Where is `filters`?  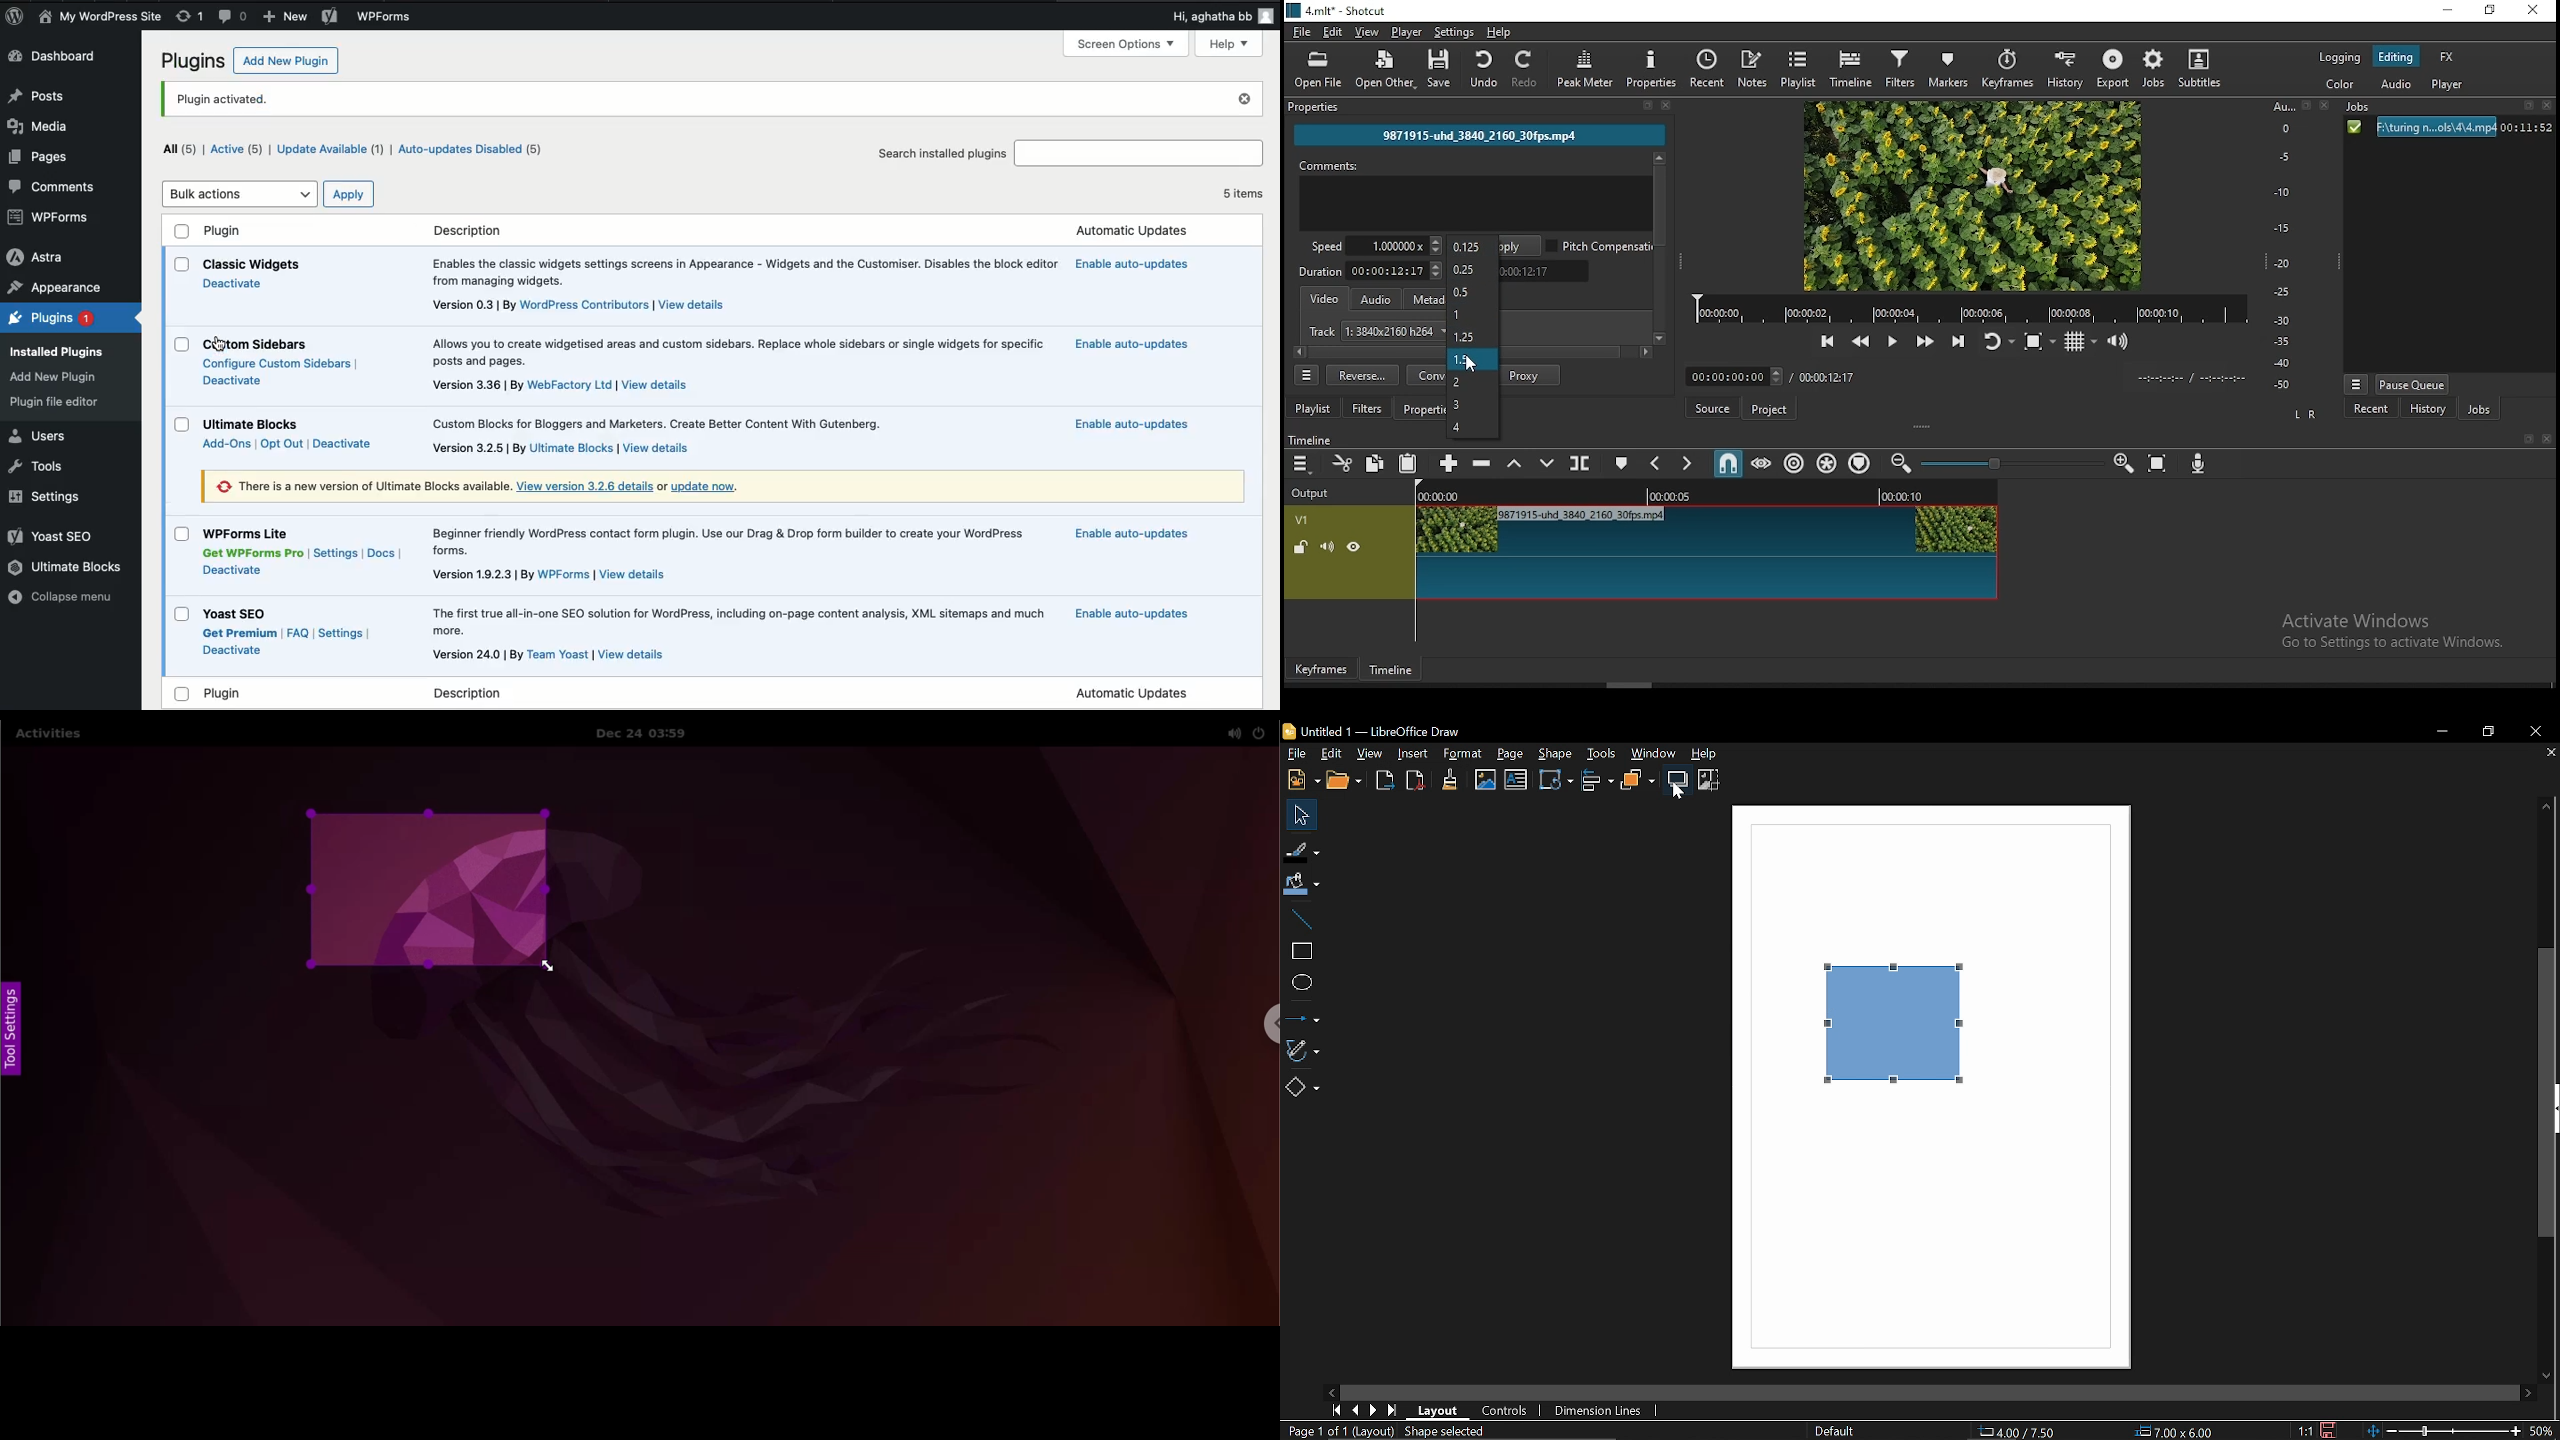 filters is located at coordinates (1367, 408).